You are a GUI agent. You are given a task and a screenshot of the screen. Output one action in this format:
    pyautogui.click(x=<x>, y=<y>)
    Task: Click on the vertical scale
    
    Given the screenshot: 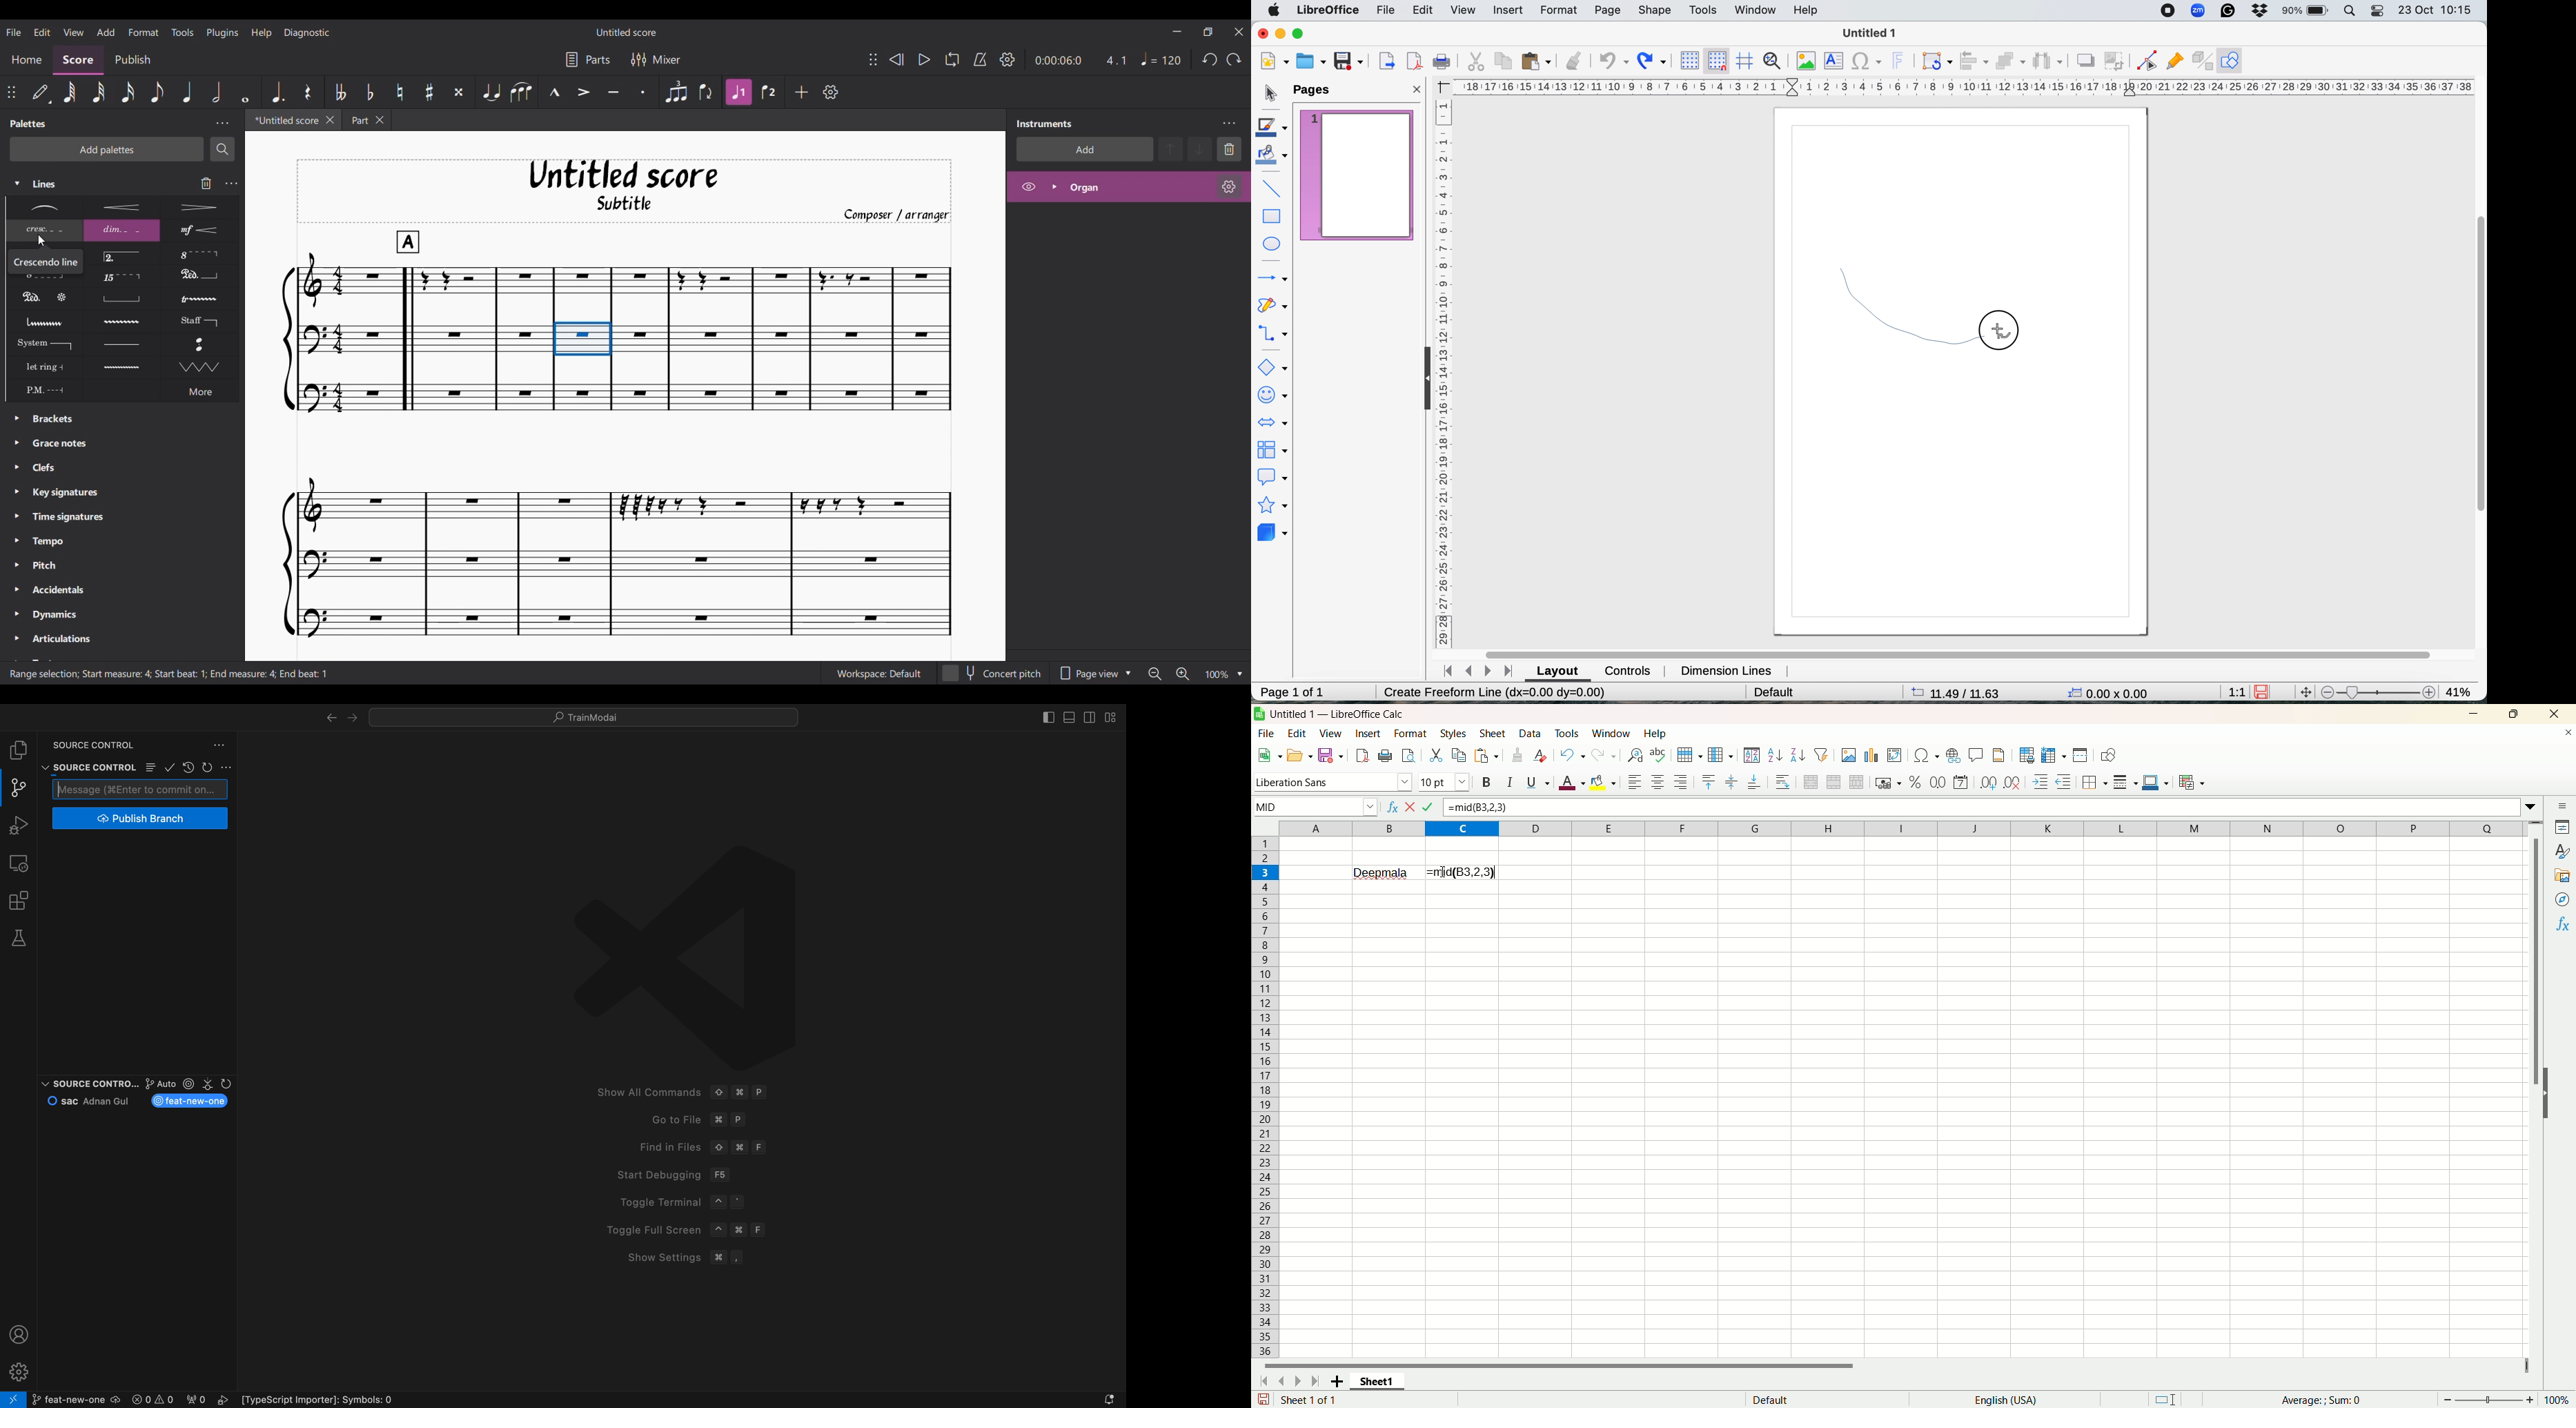 What is the action you would take?
    pyautogui.click(x=1445, y=374)
    